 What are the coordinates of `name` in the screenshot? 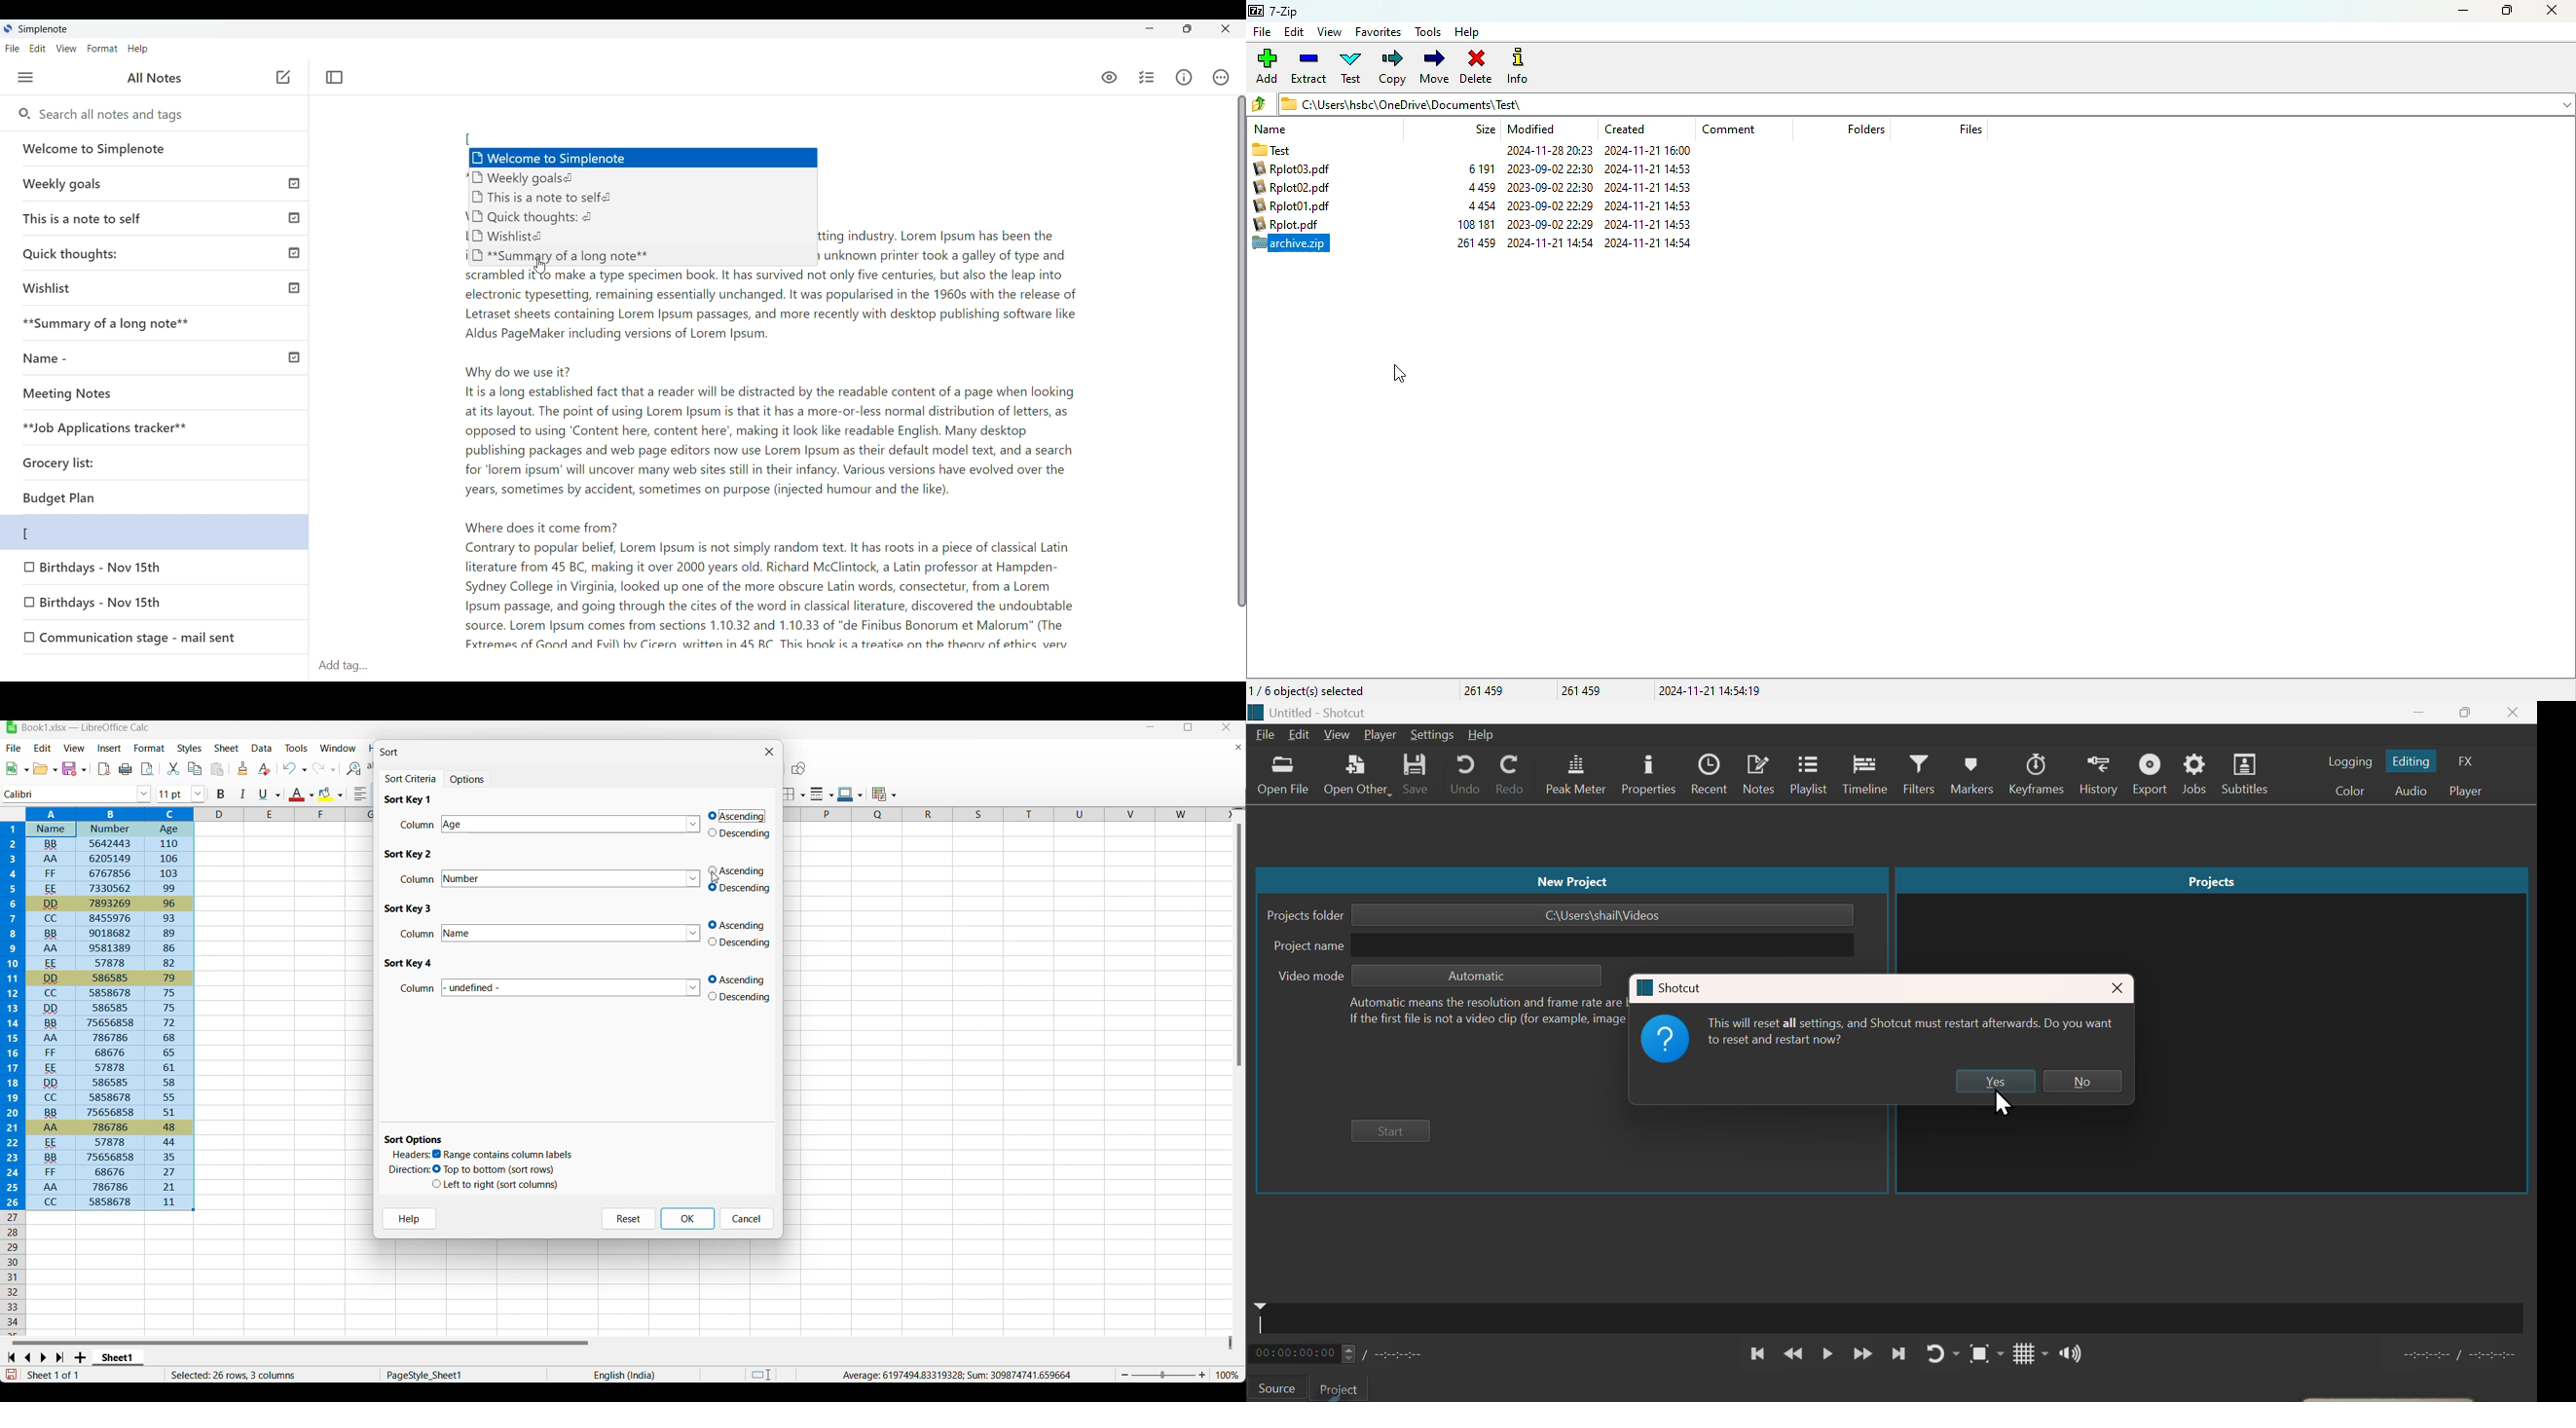 It's located at (1270, 129).